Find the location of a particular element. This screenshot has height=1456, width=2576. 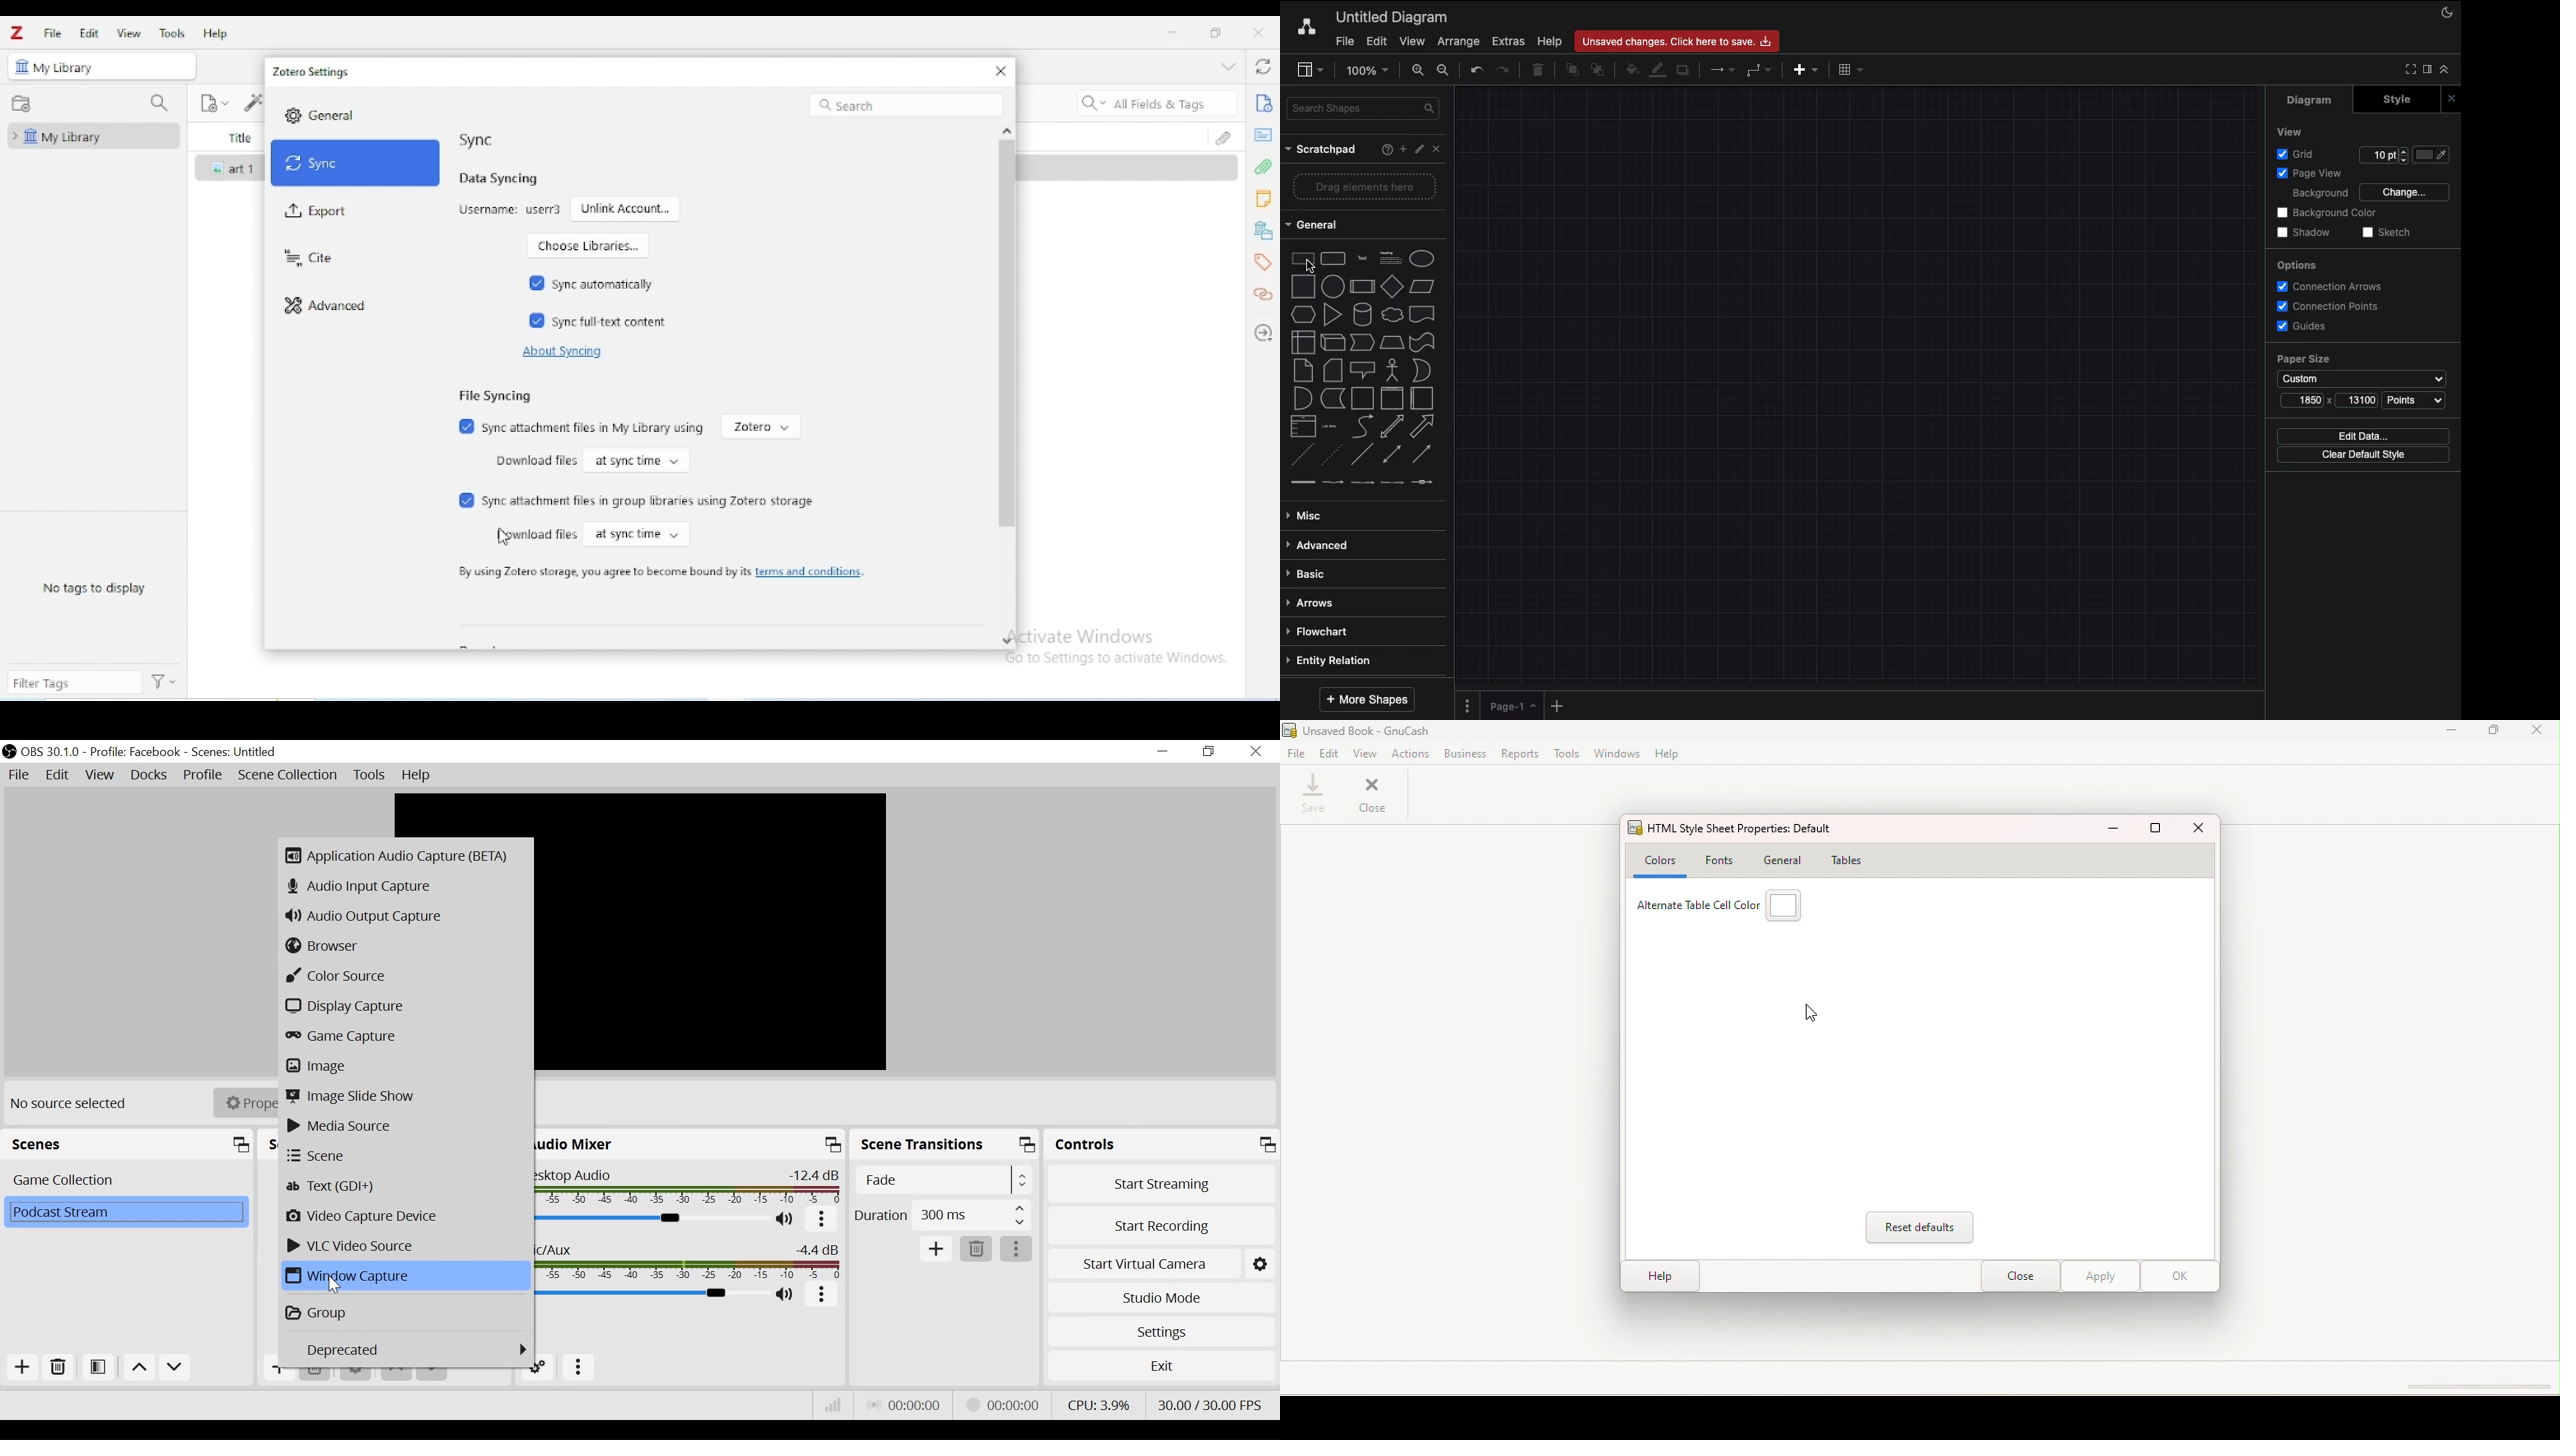

No source selected is located at coordinates (77, 1103).